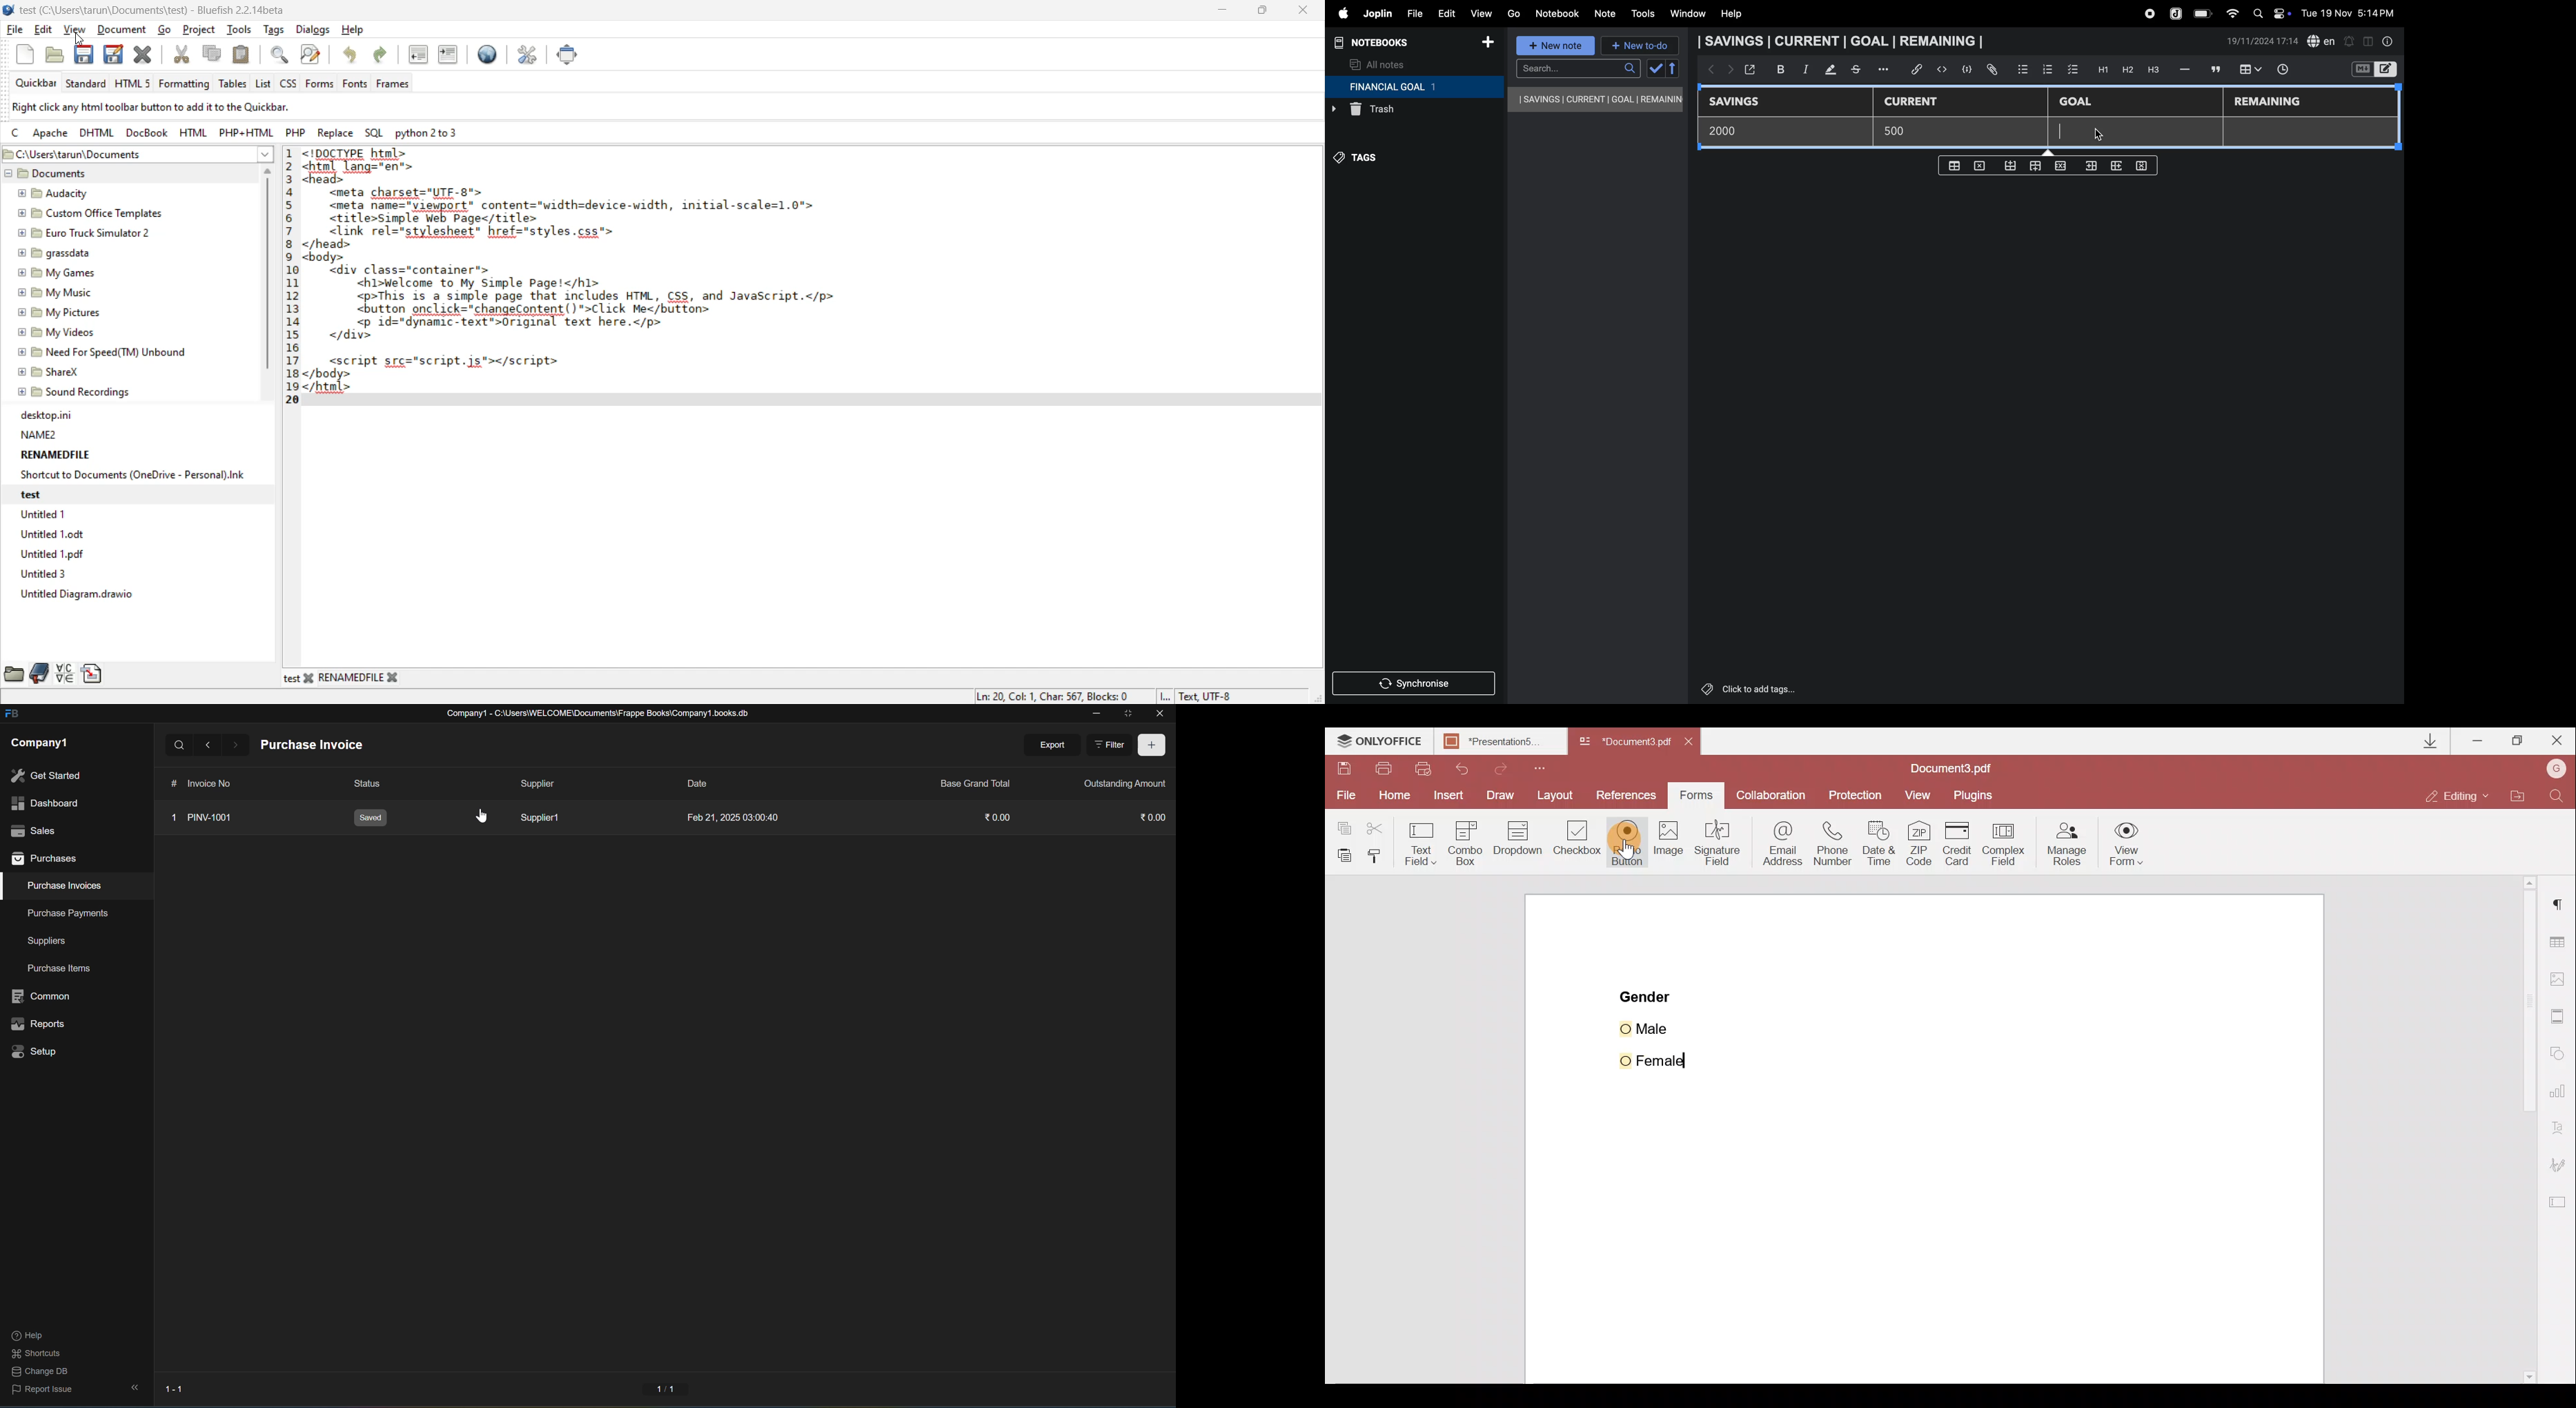 The height and width of the screenshot is (1428, 2576). What do you see at coordinates (2204, 14) in the screenshot?
I see `battery` at bounding box center [2204, 14].